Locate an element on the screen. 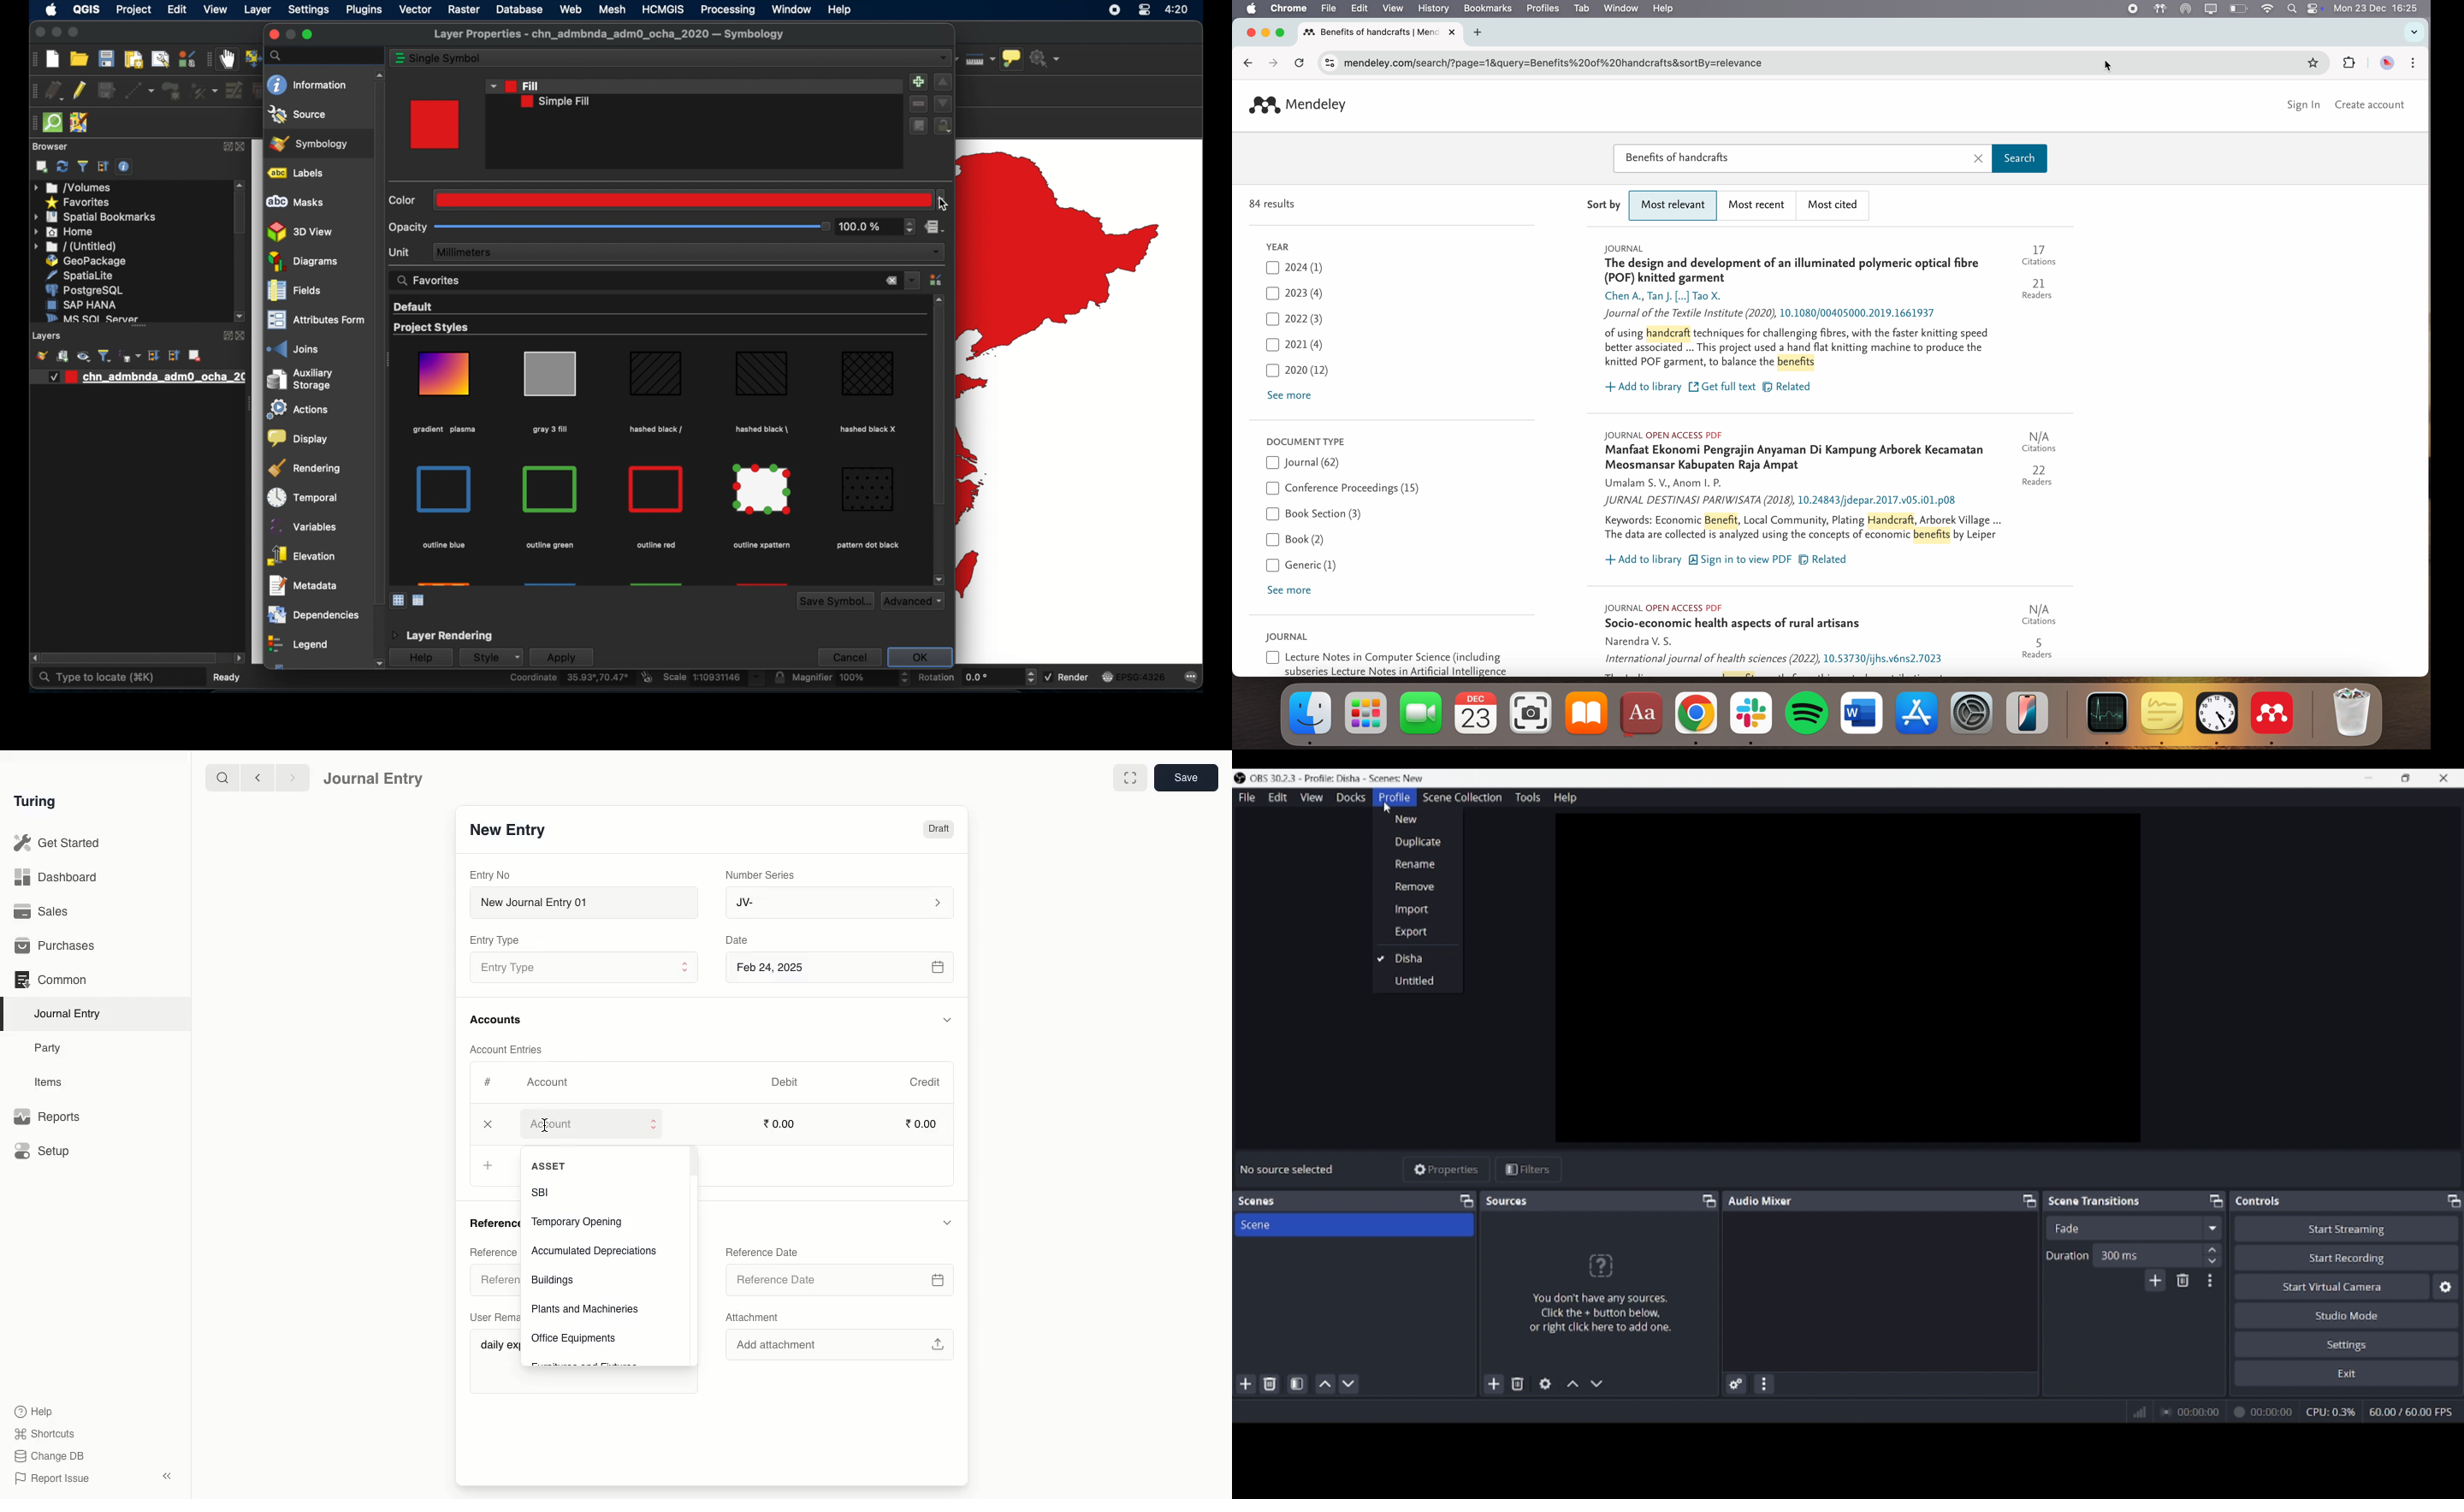 This screenshot has height=1512, width=2464. Plants and Machineries is located at coordinates (586, 1309).